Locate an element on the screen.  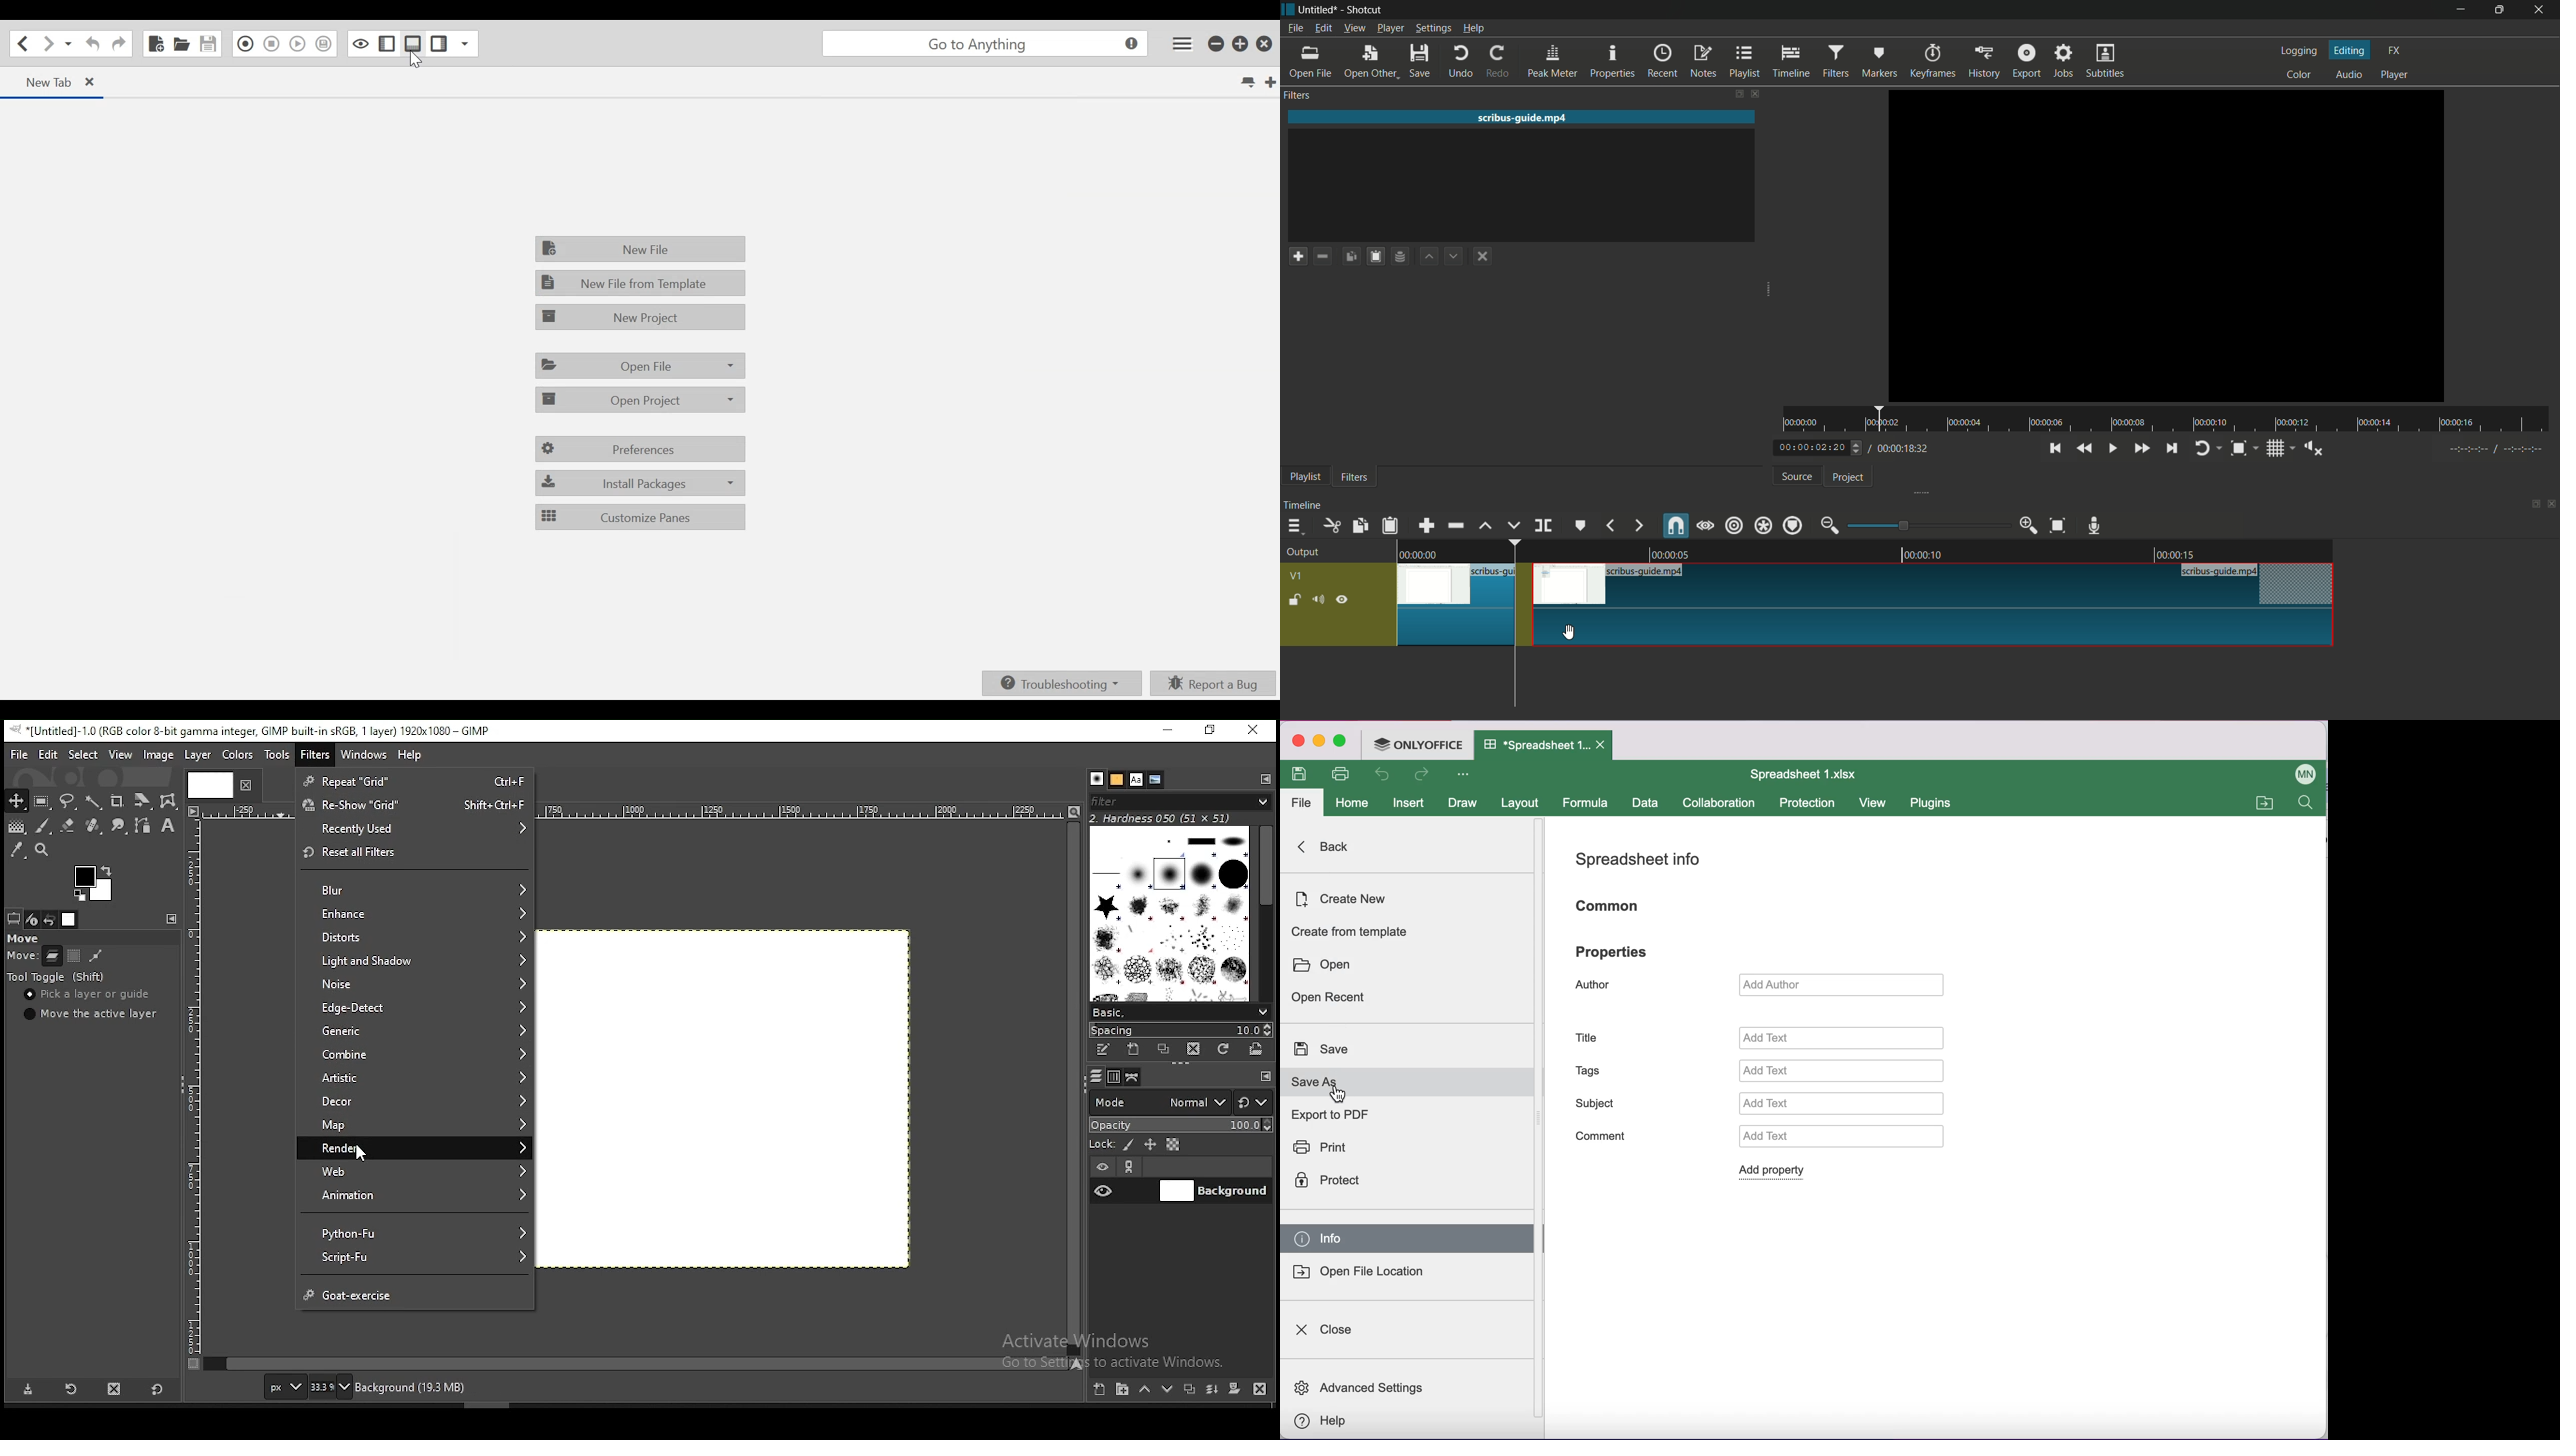
filters is located at coordinates (315, 755).